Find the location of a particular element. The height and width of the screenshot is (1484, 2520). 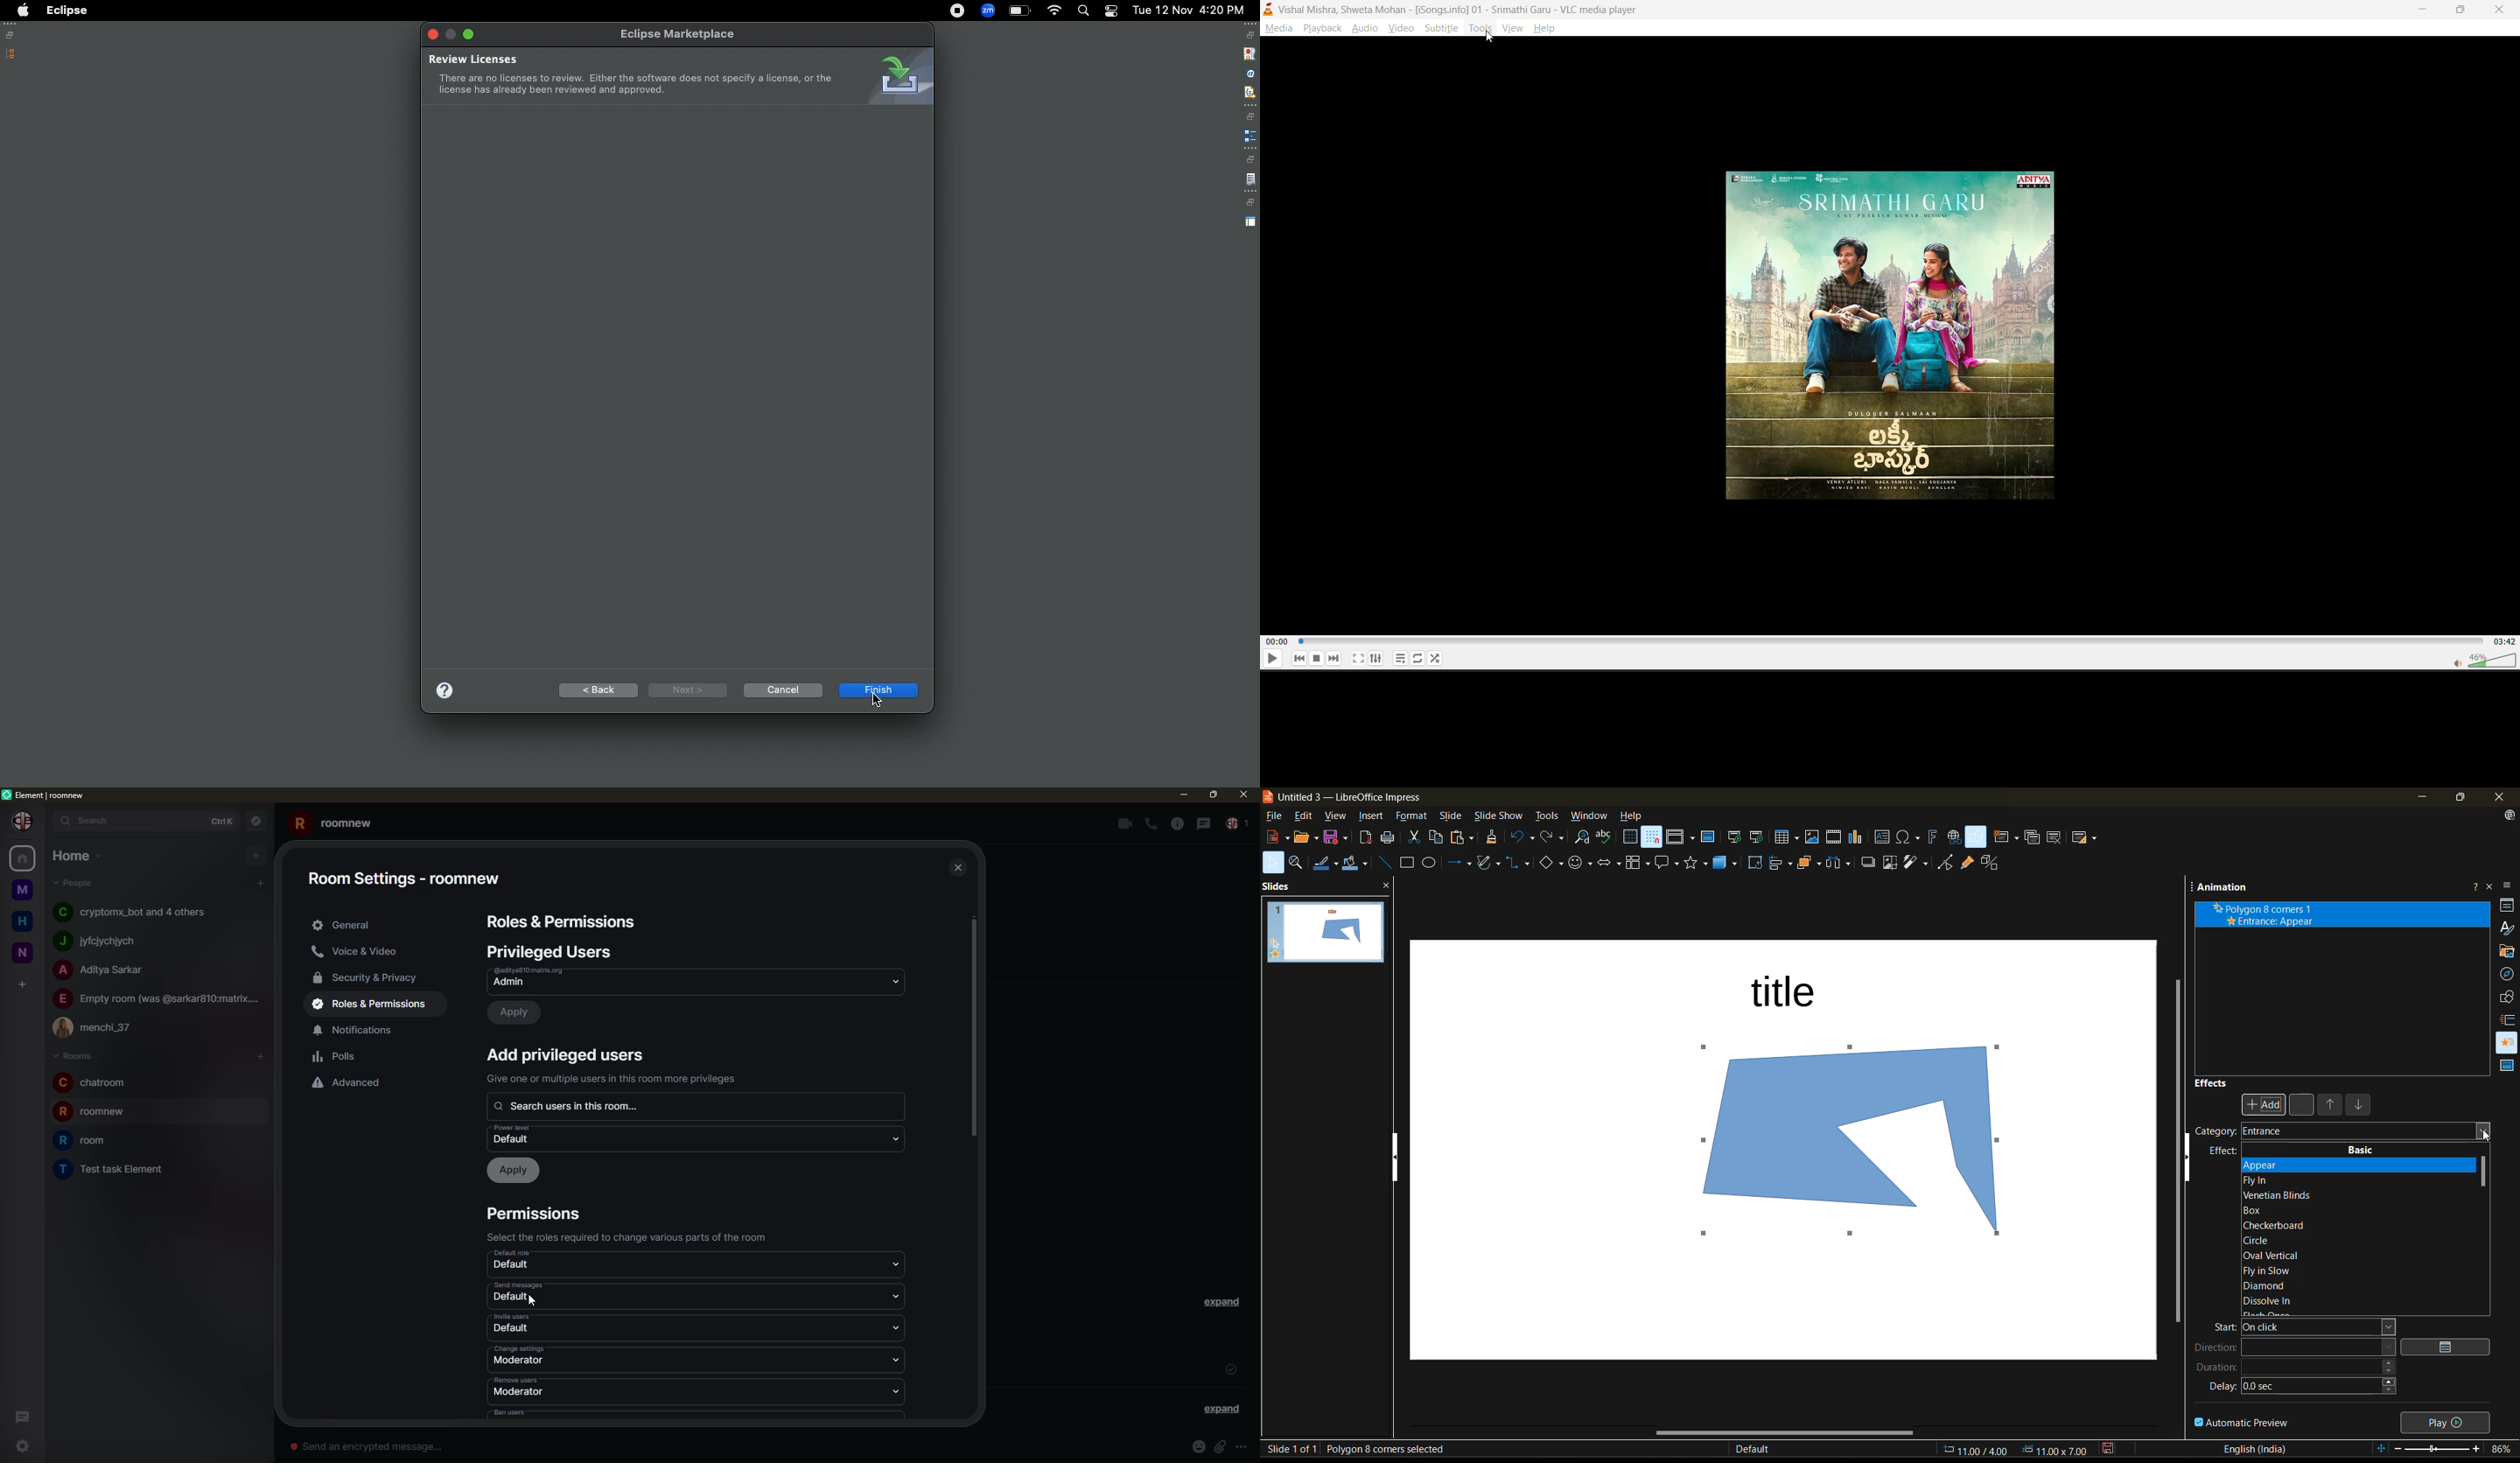

apply is located at coordinates (515, 1171).